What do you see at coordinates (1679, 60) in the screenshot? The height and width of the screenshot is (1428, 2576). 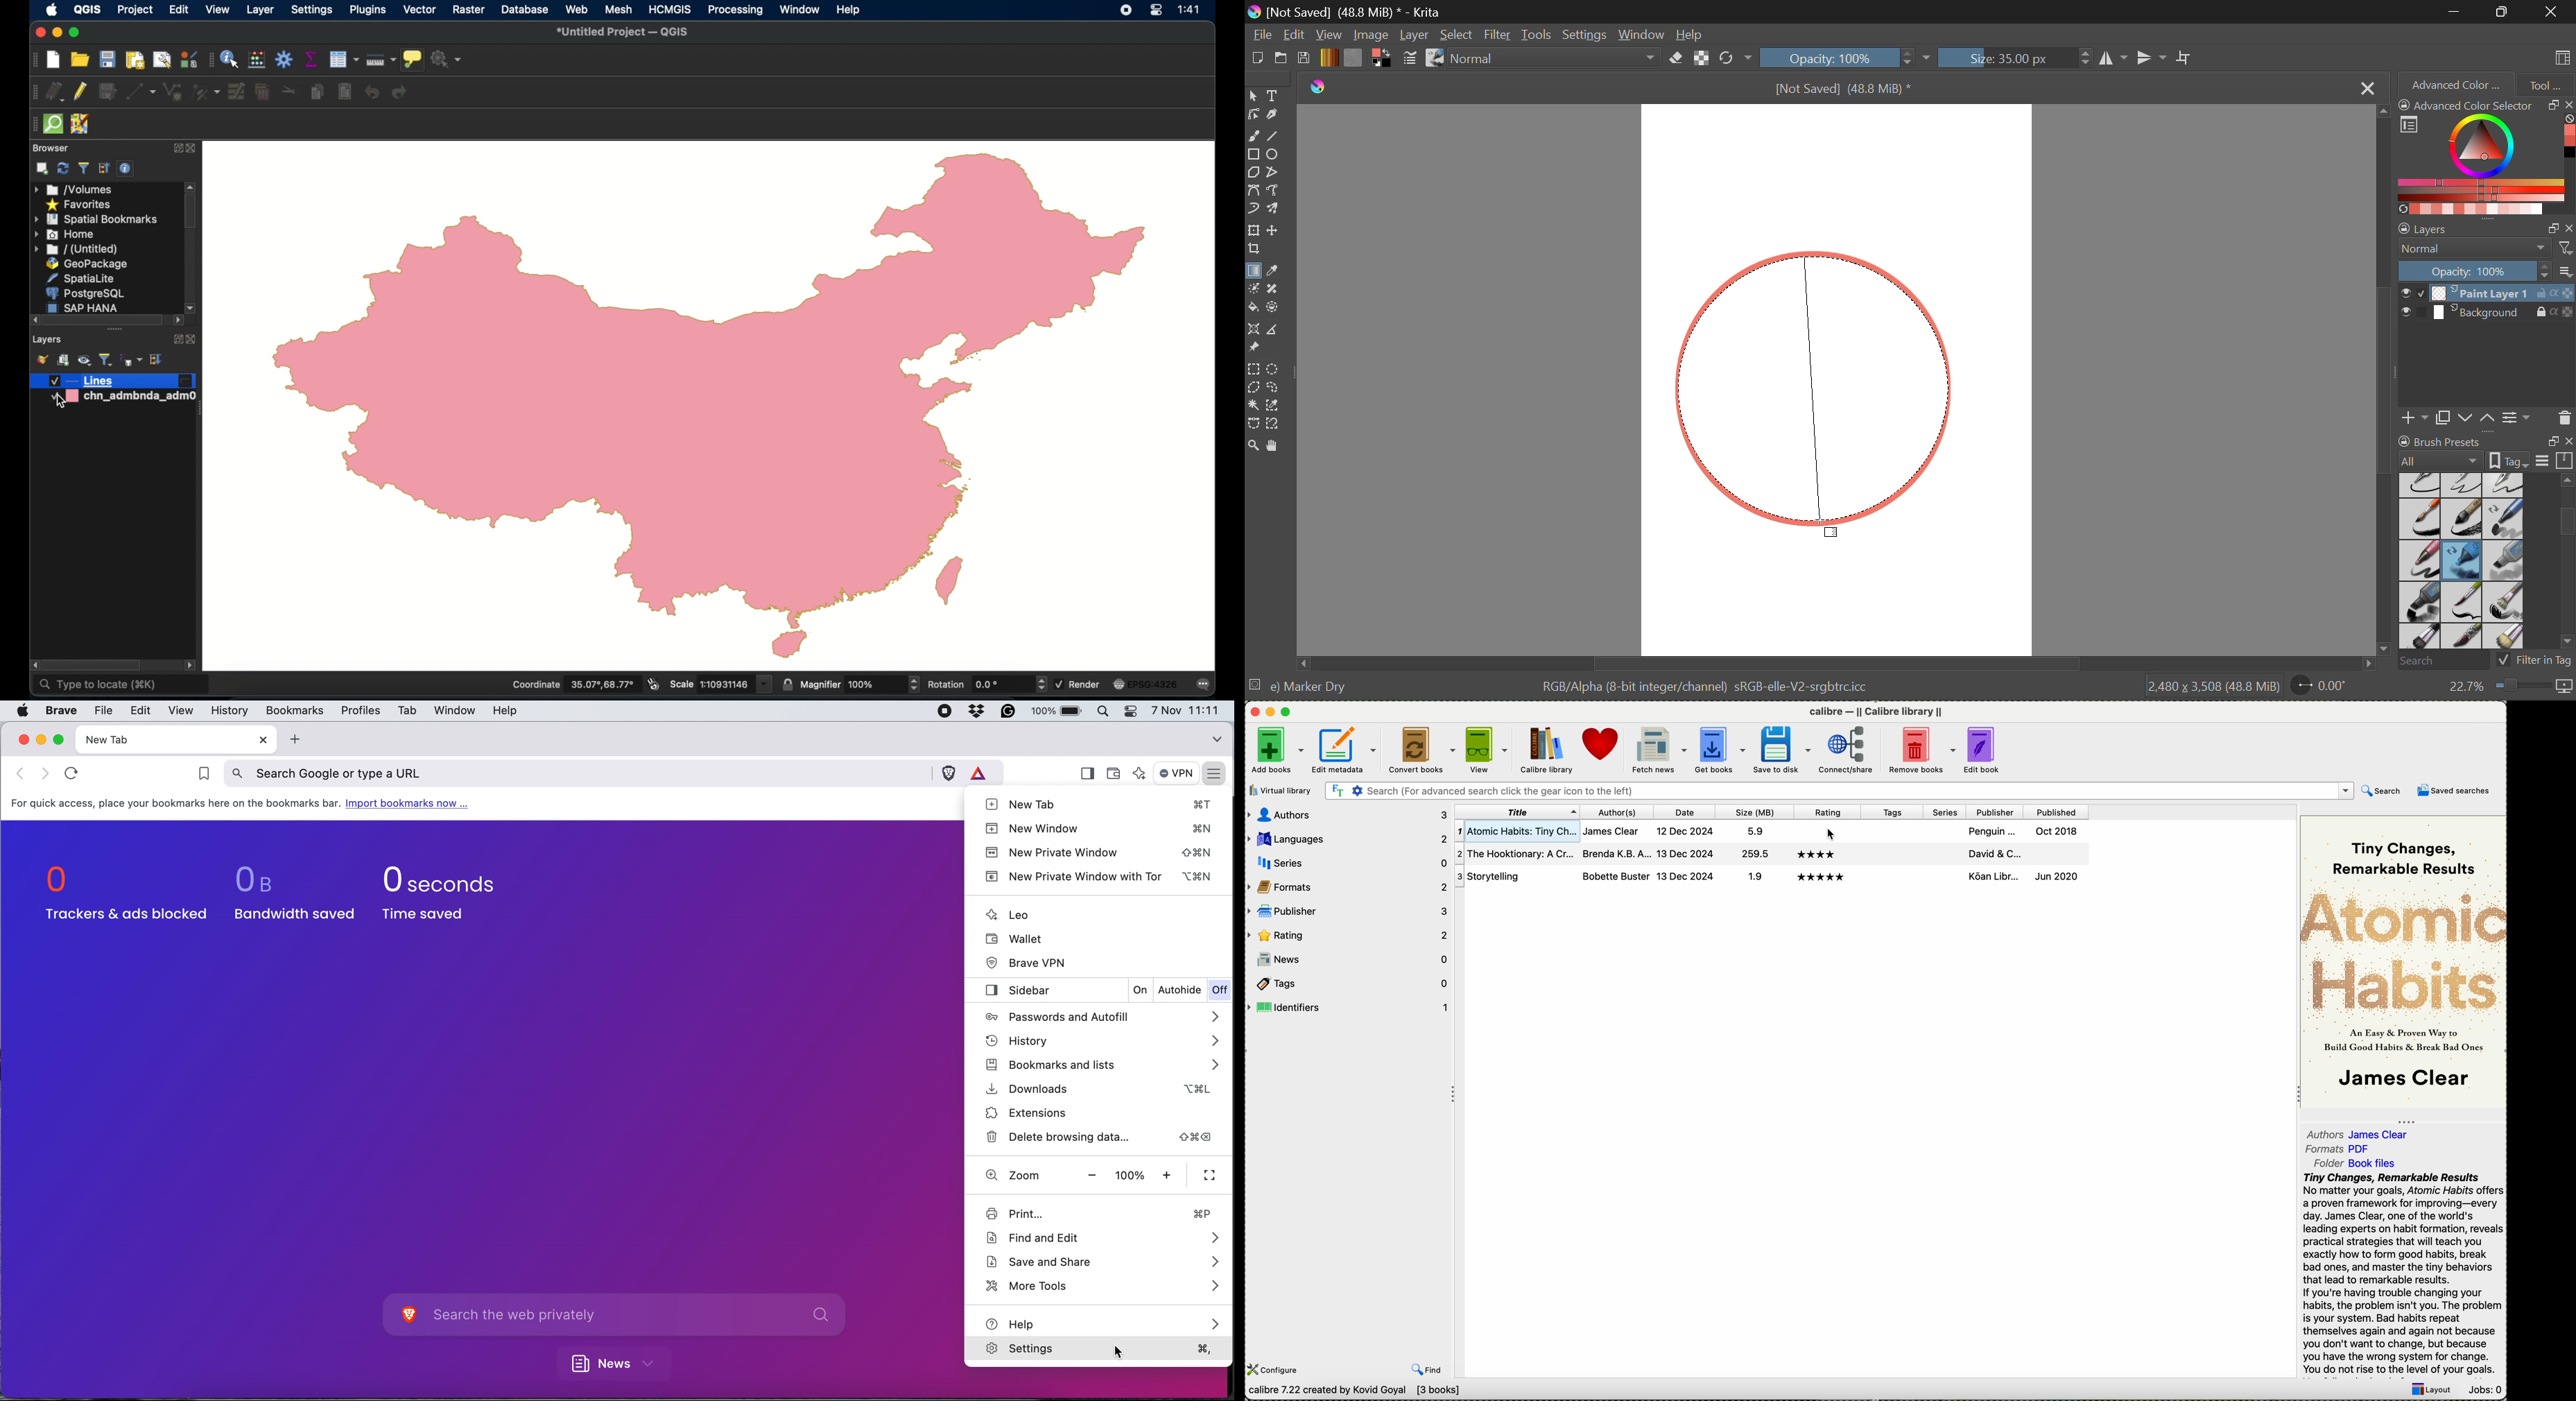 I see `Erase` at bounding box center [1679, 60].